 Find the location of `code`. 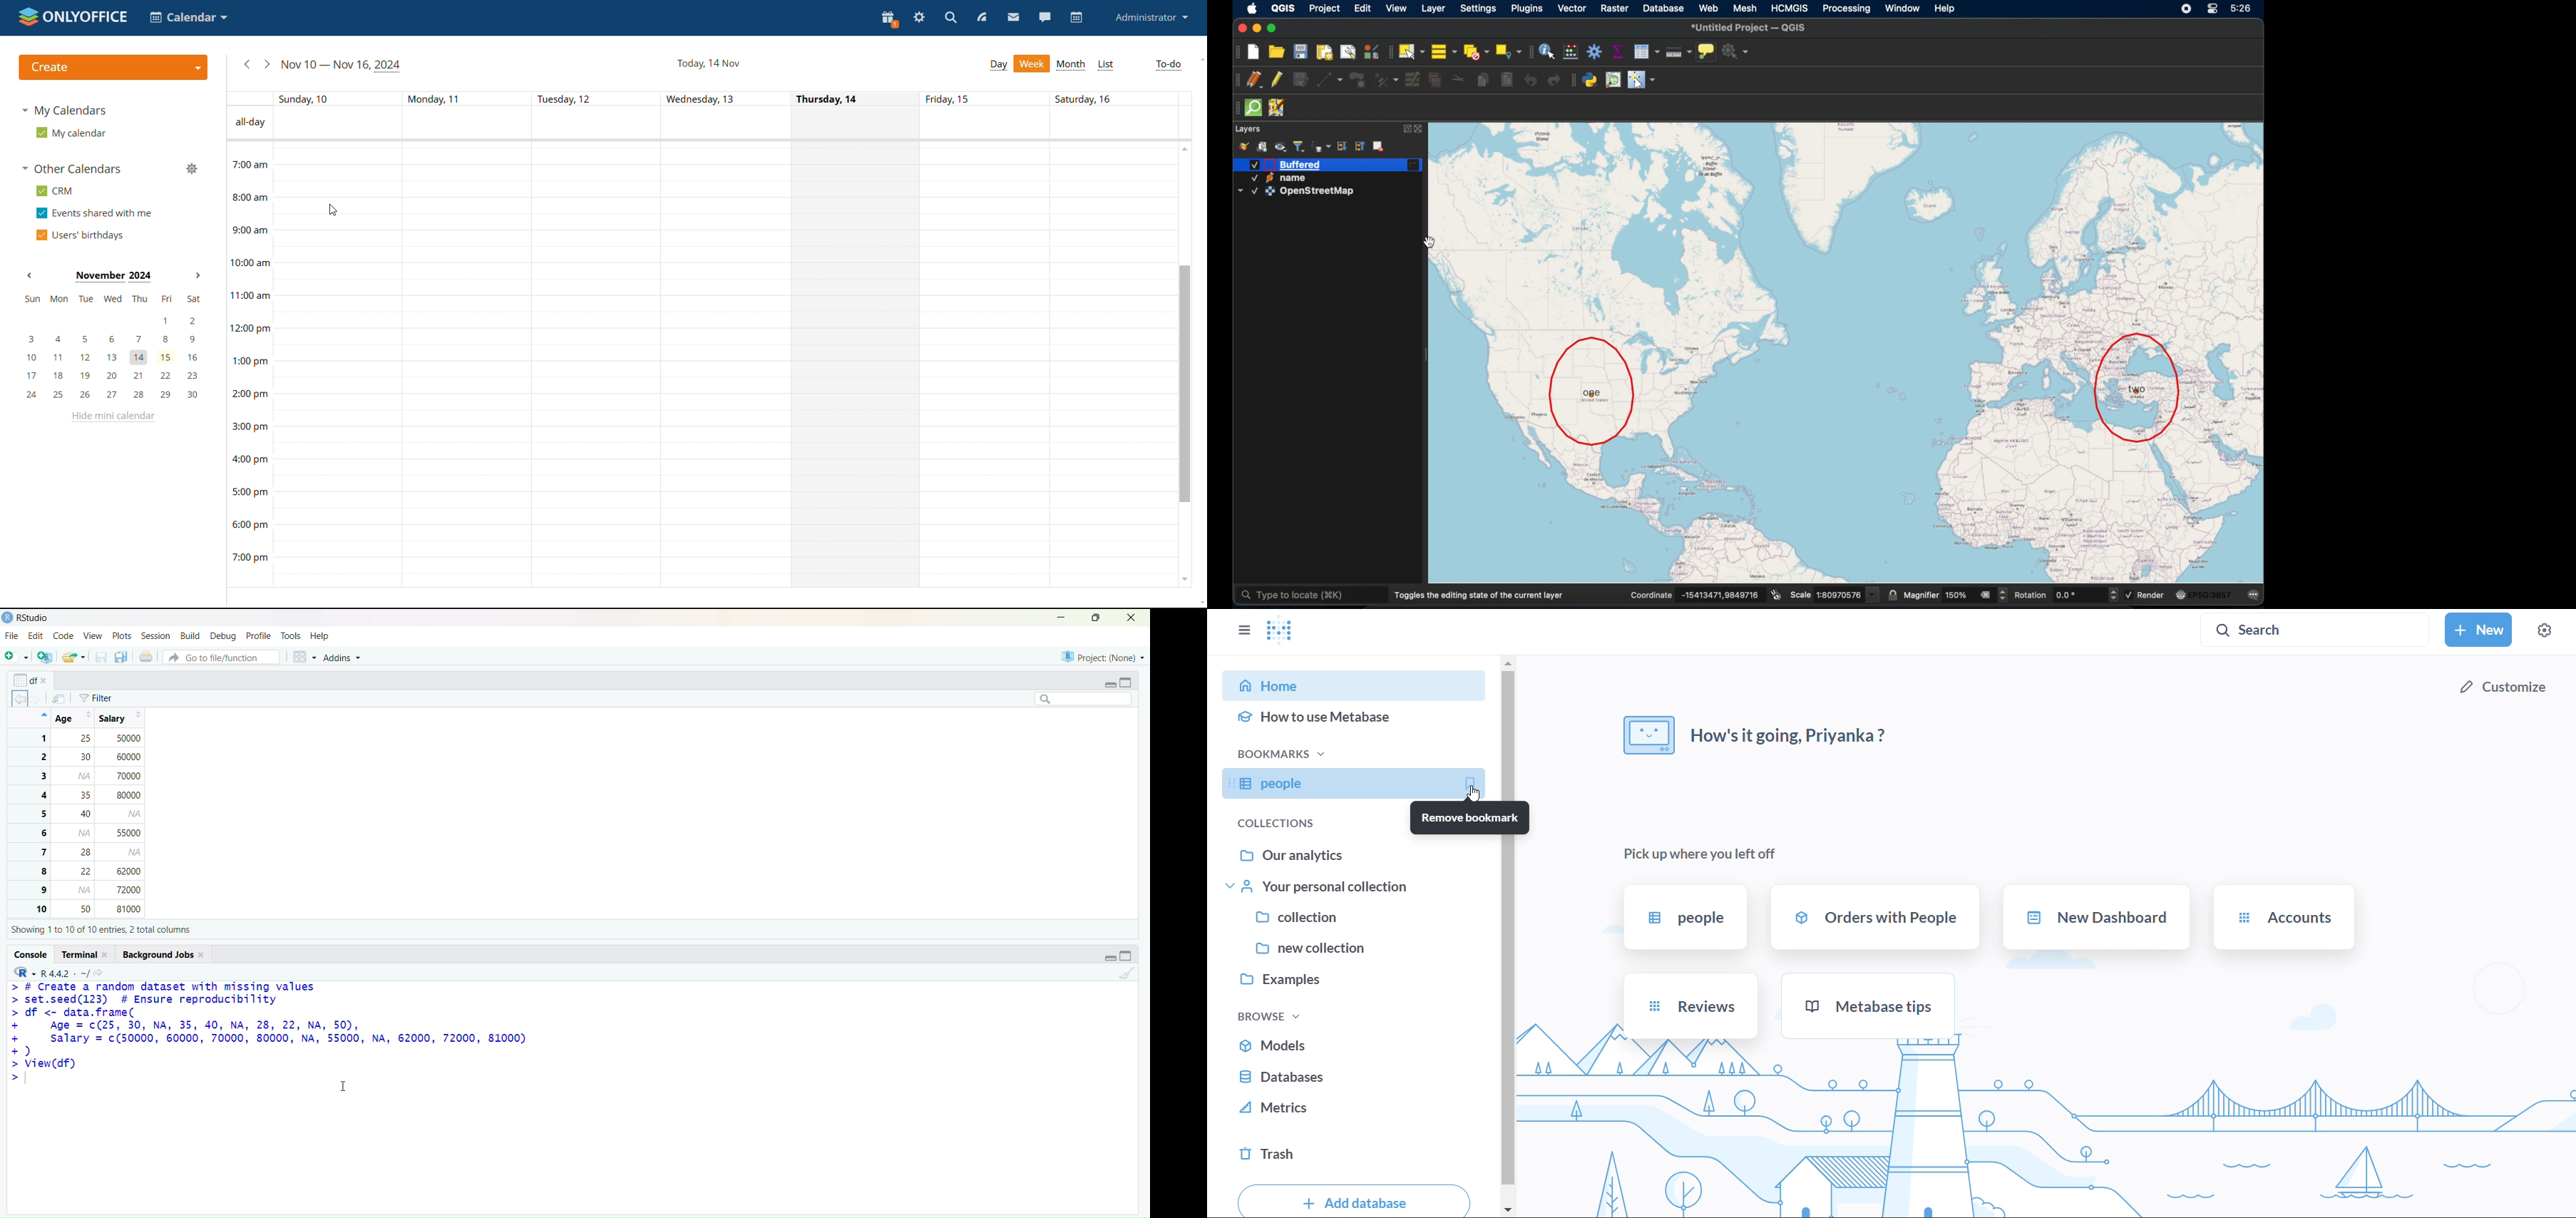

code is located at coordinates (63, 635).